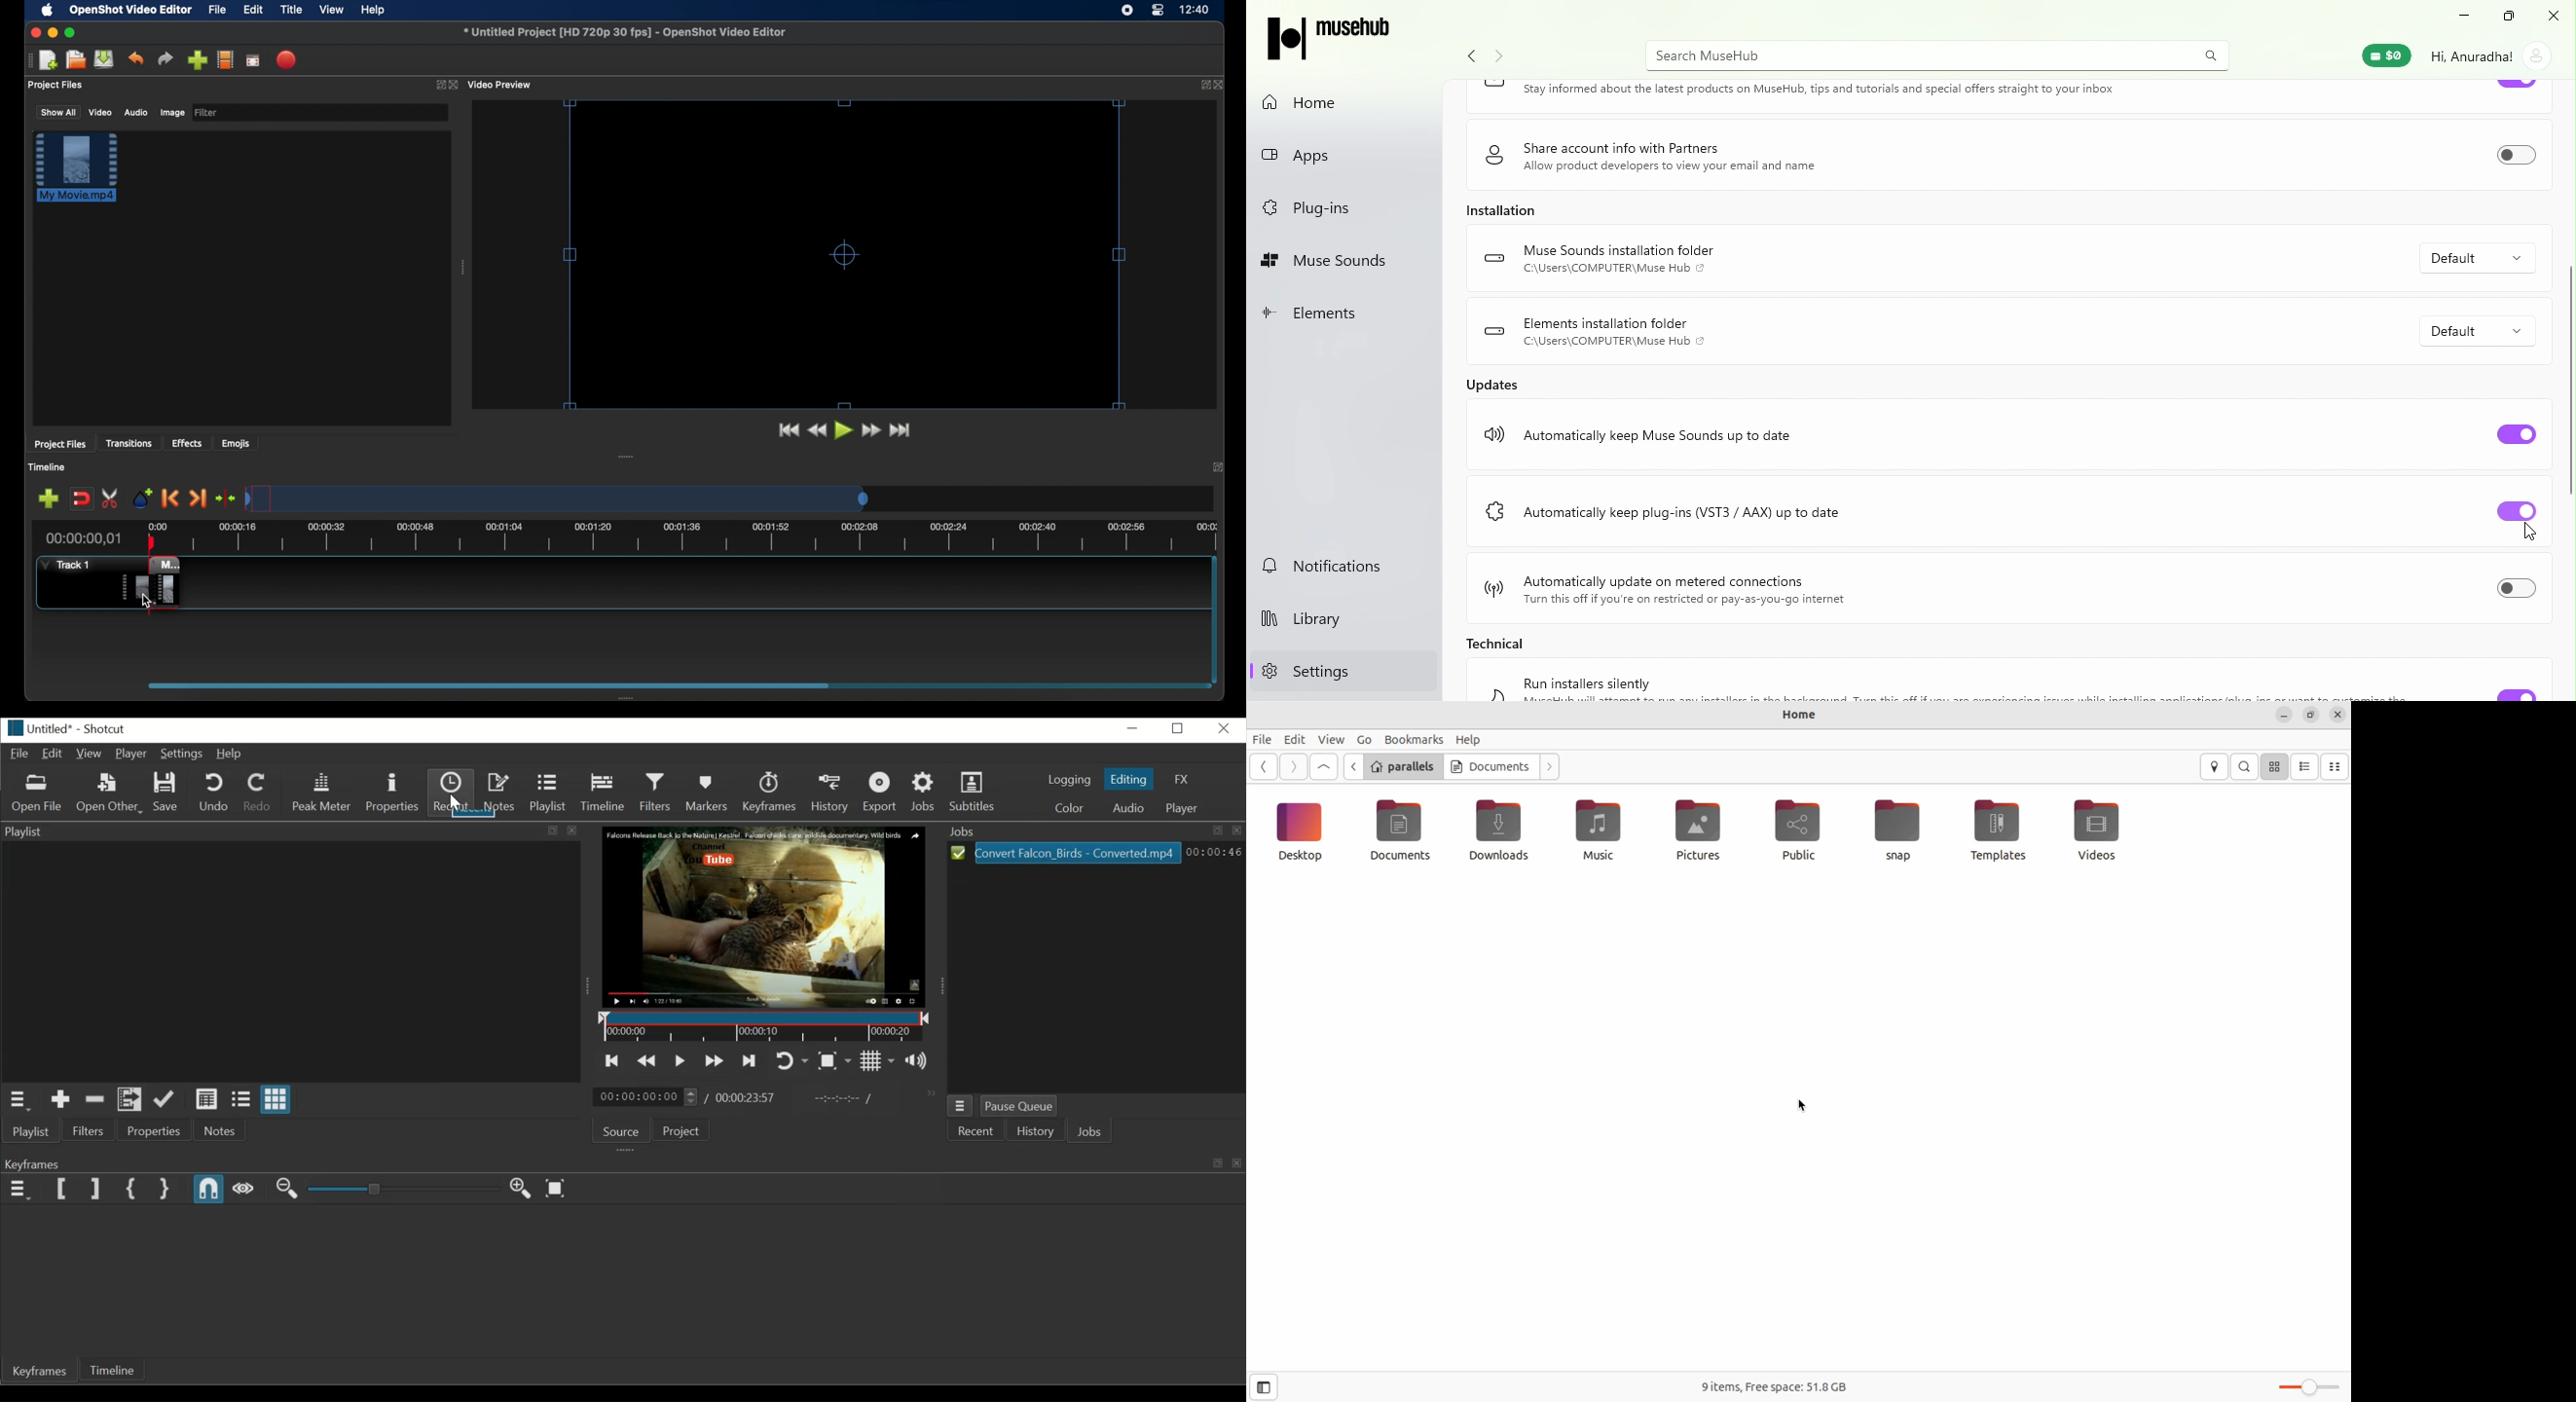  I want to click on logo, so click(1491, 586).